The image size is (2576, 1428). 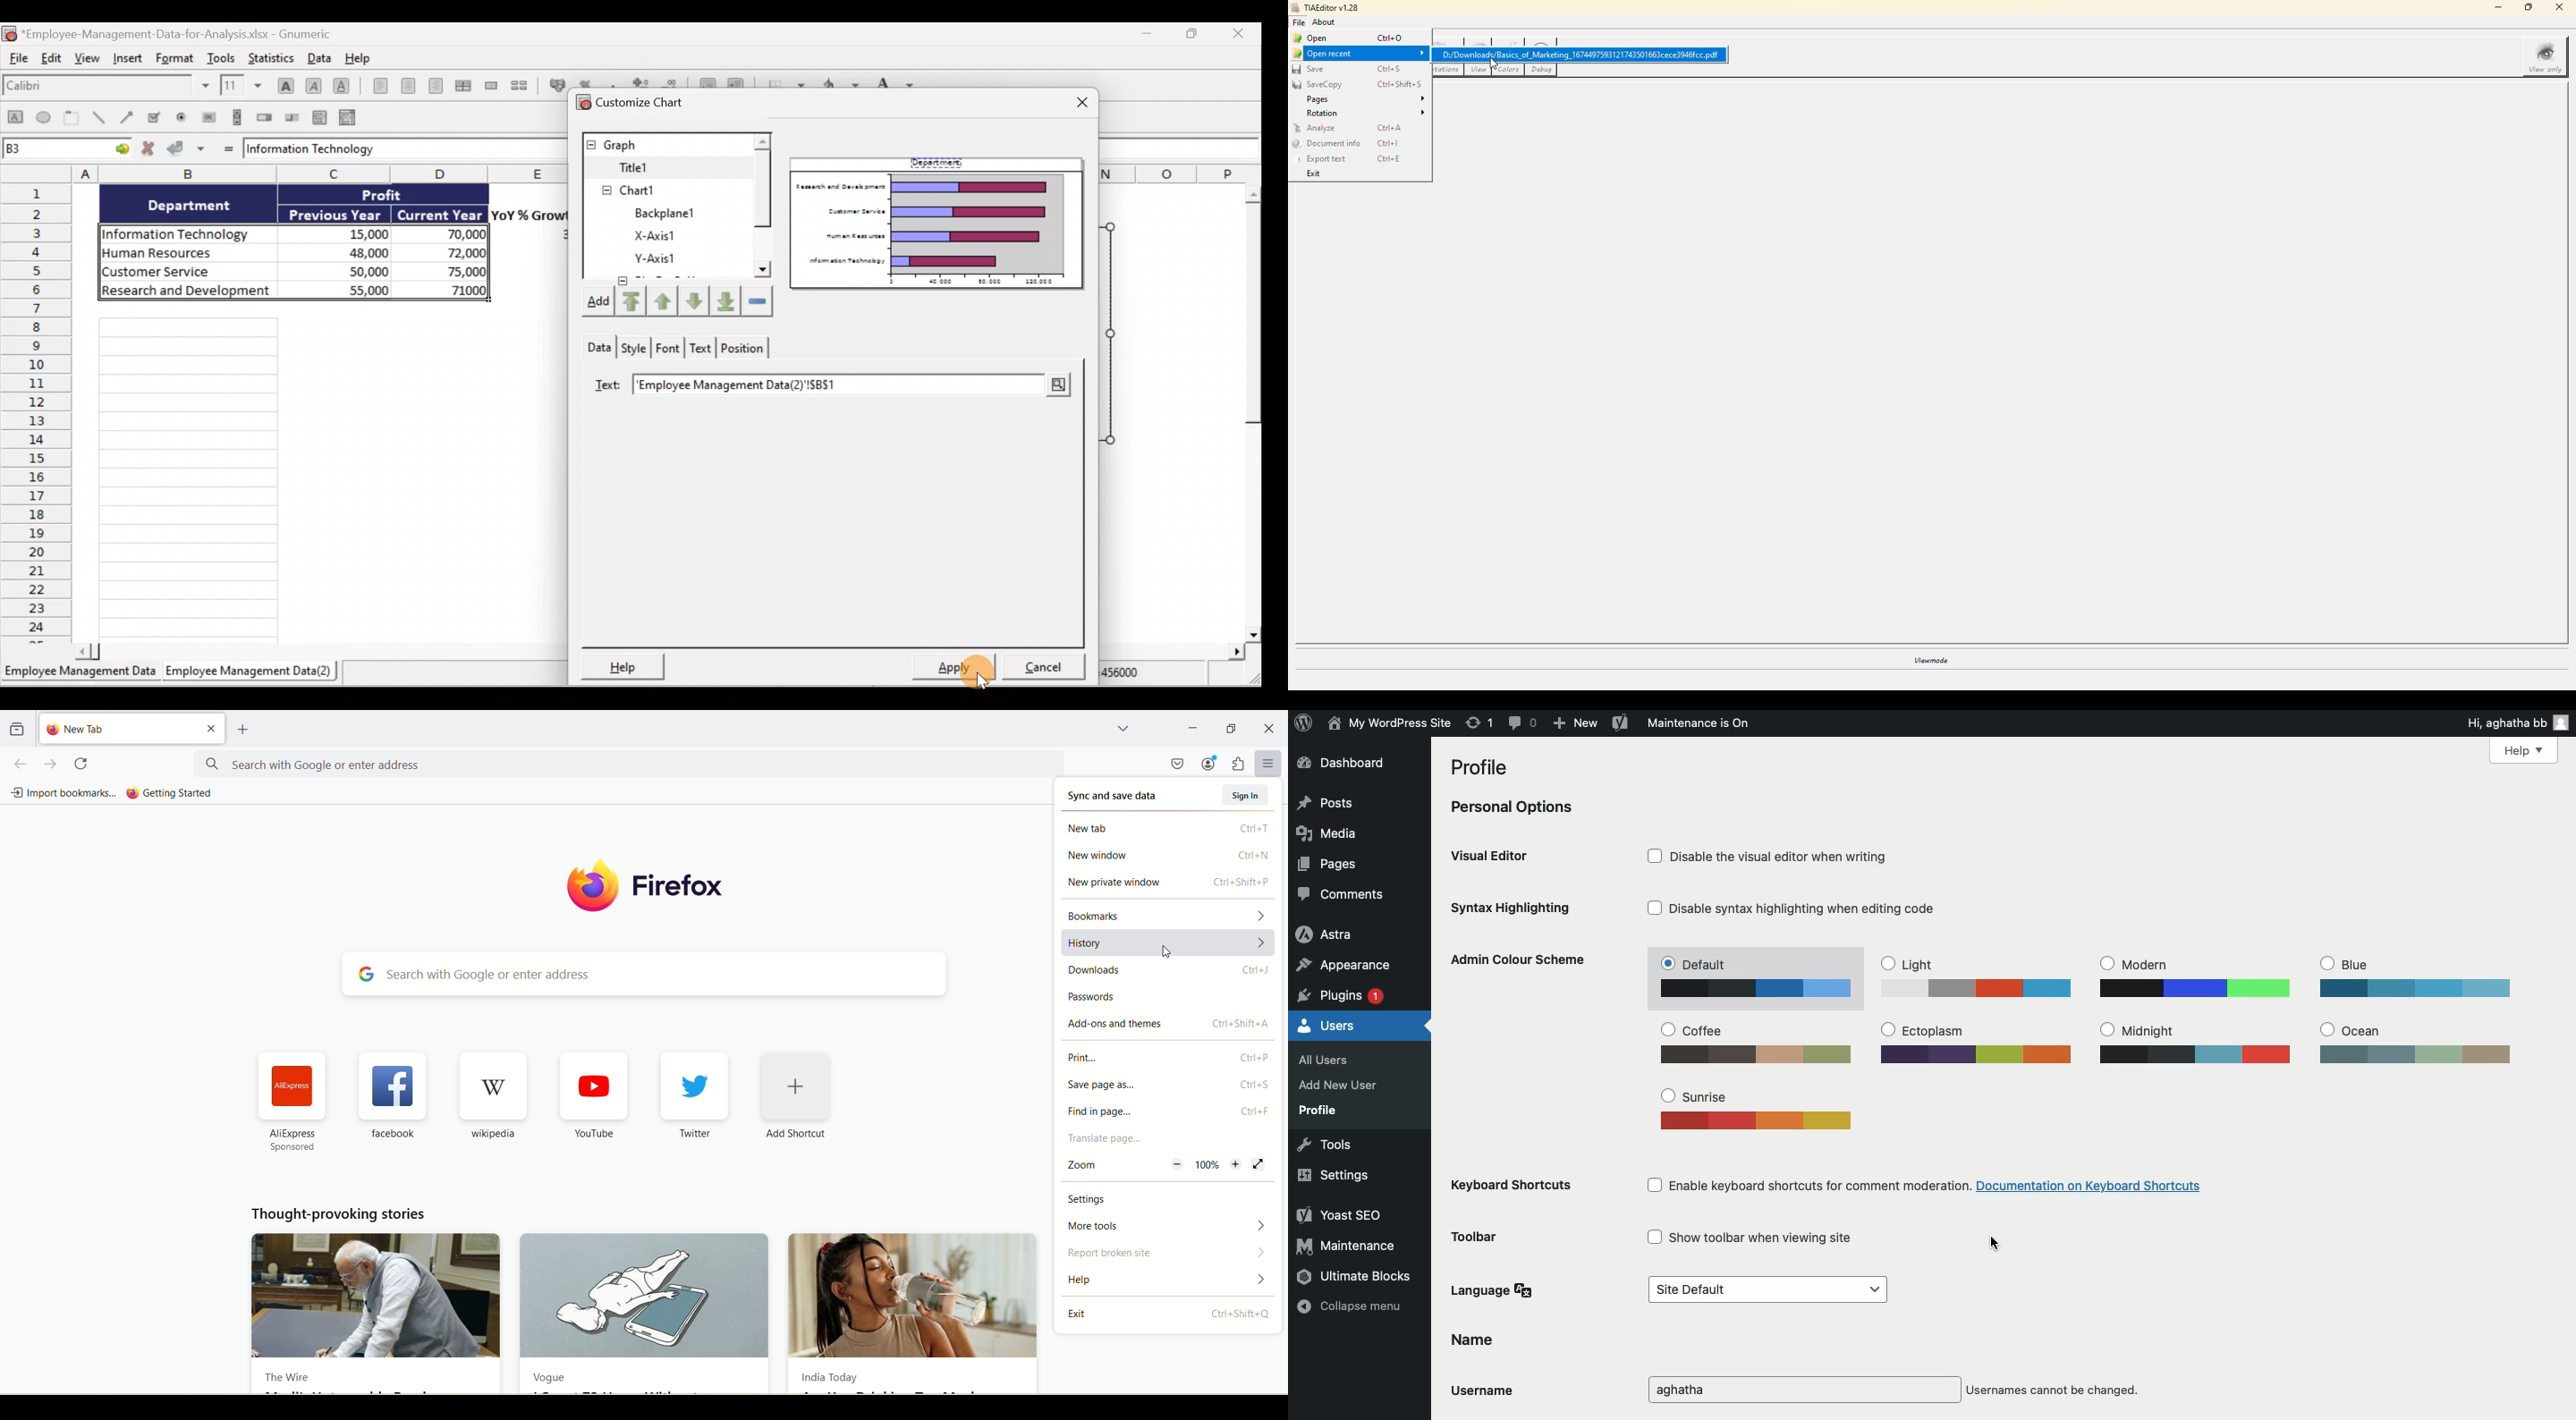 I want to click on Astra, so click(x=1326, y=933).